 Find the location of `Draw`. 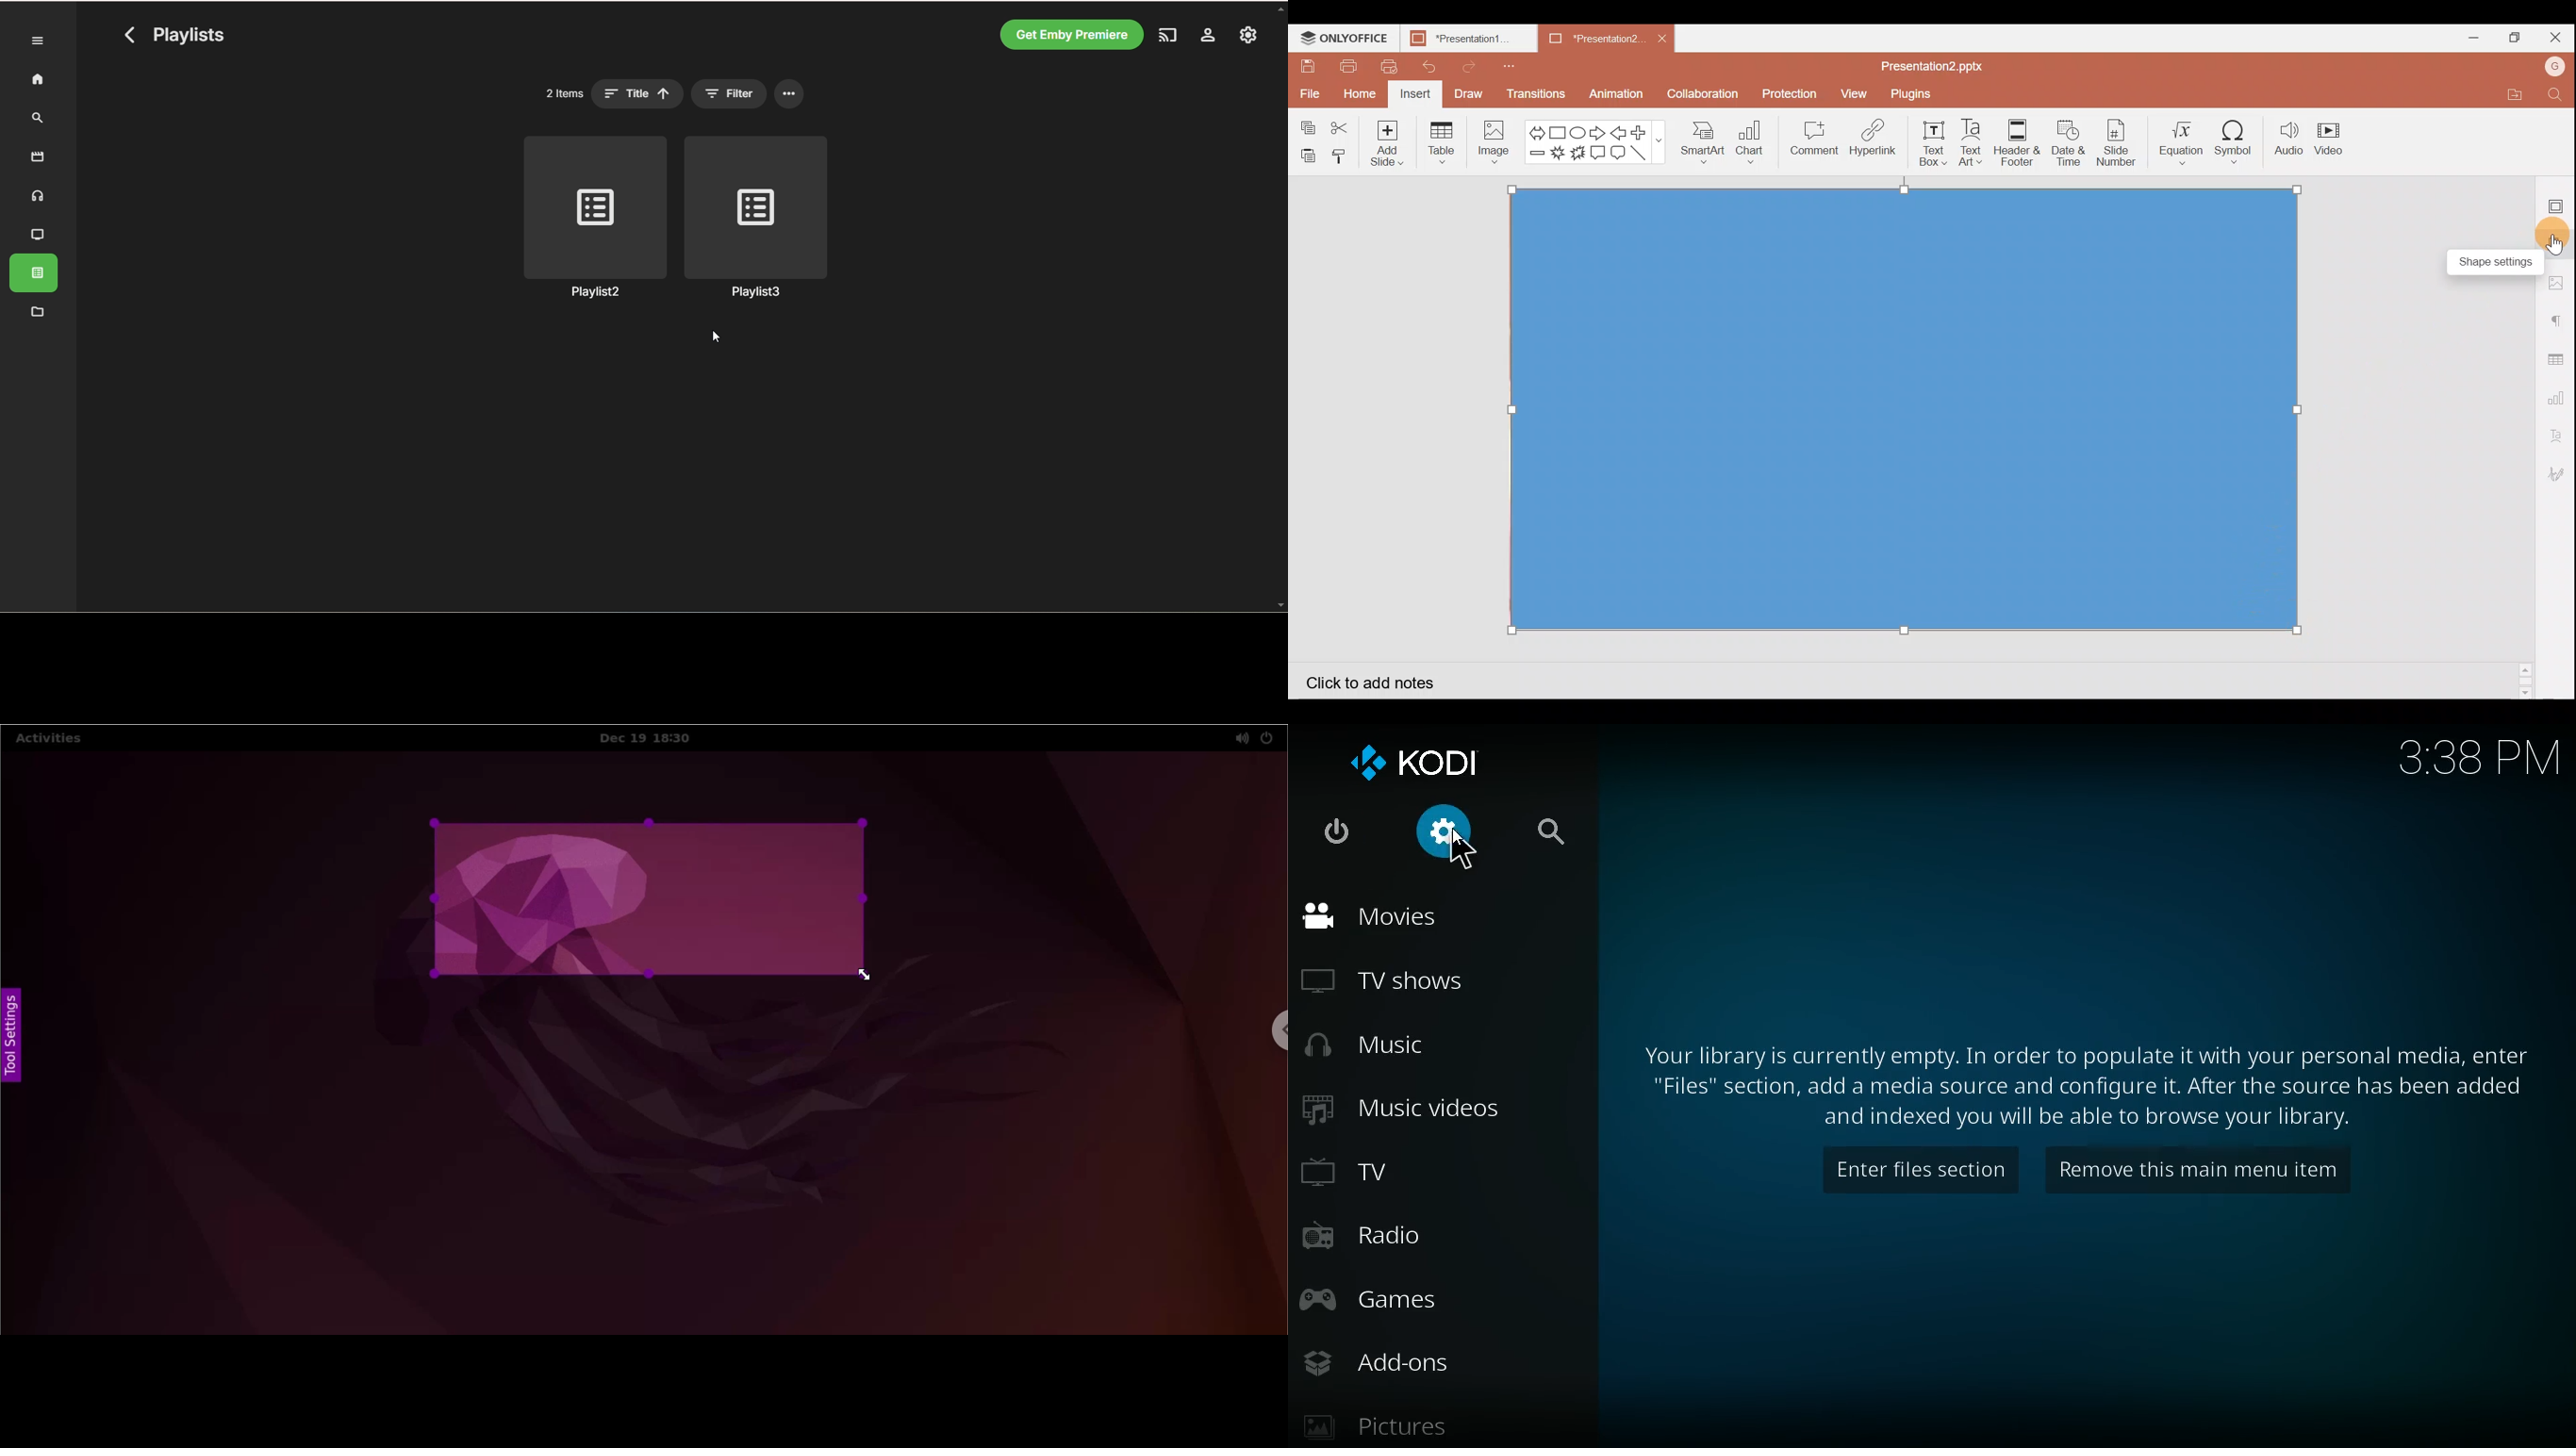

Draw is located at coordinates (1469, 95).